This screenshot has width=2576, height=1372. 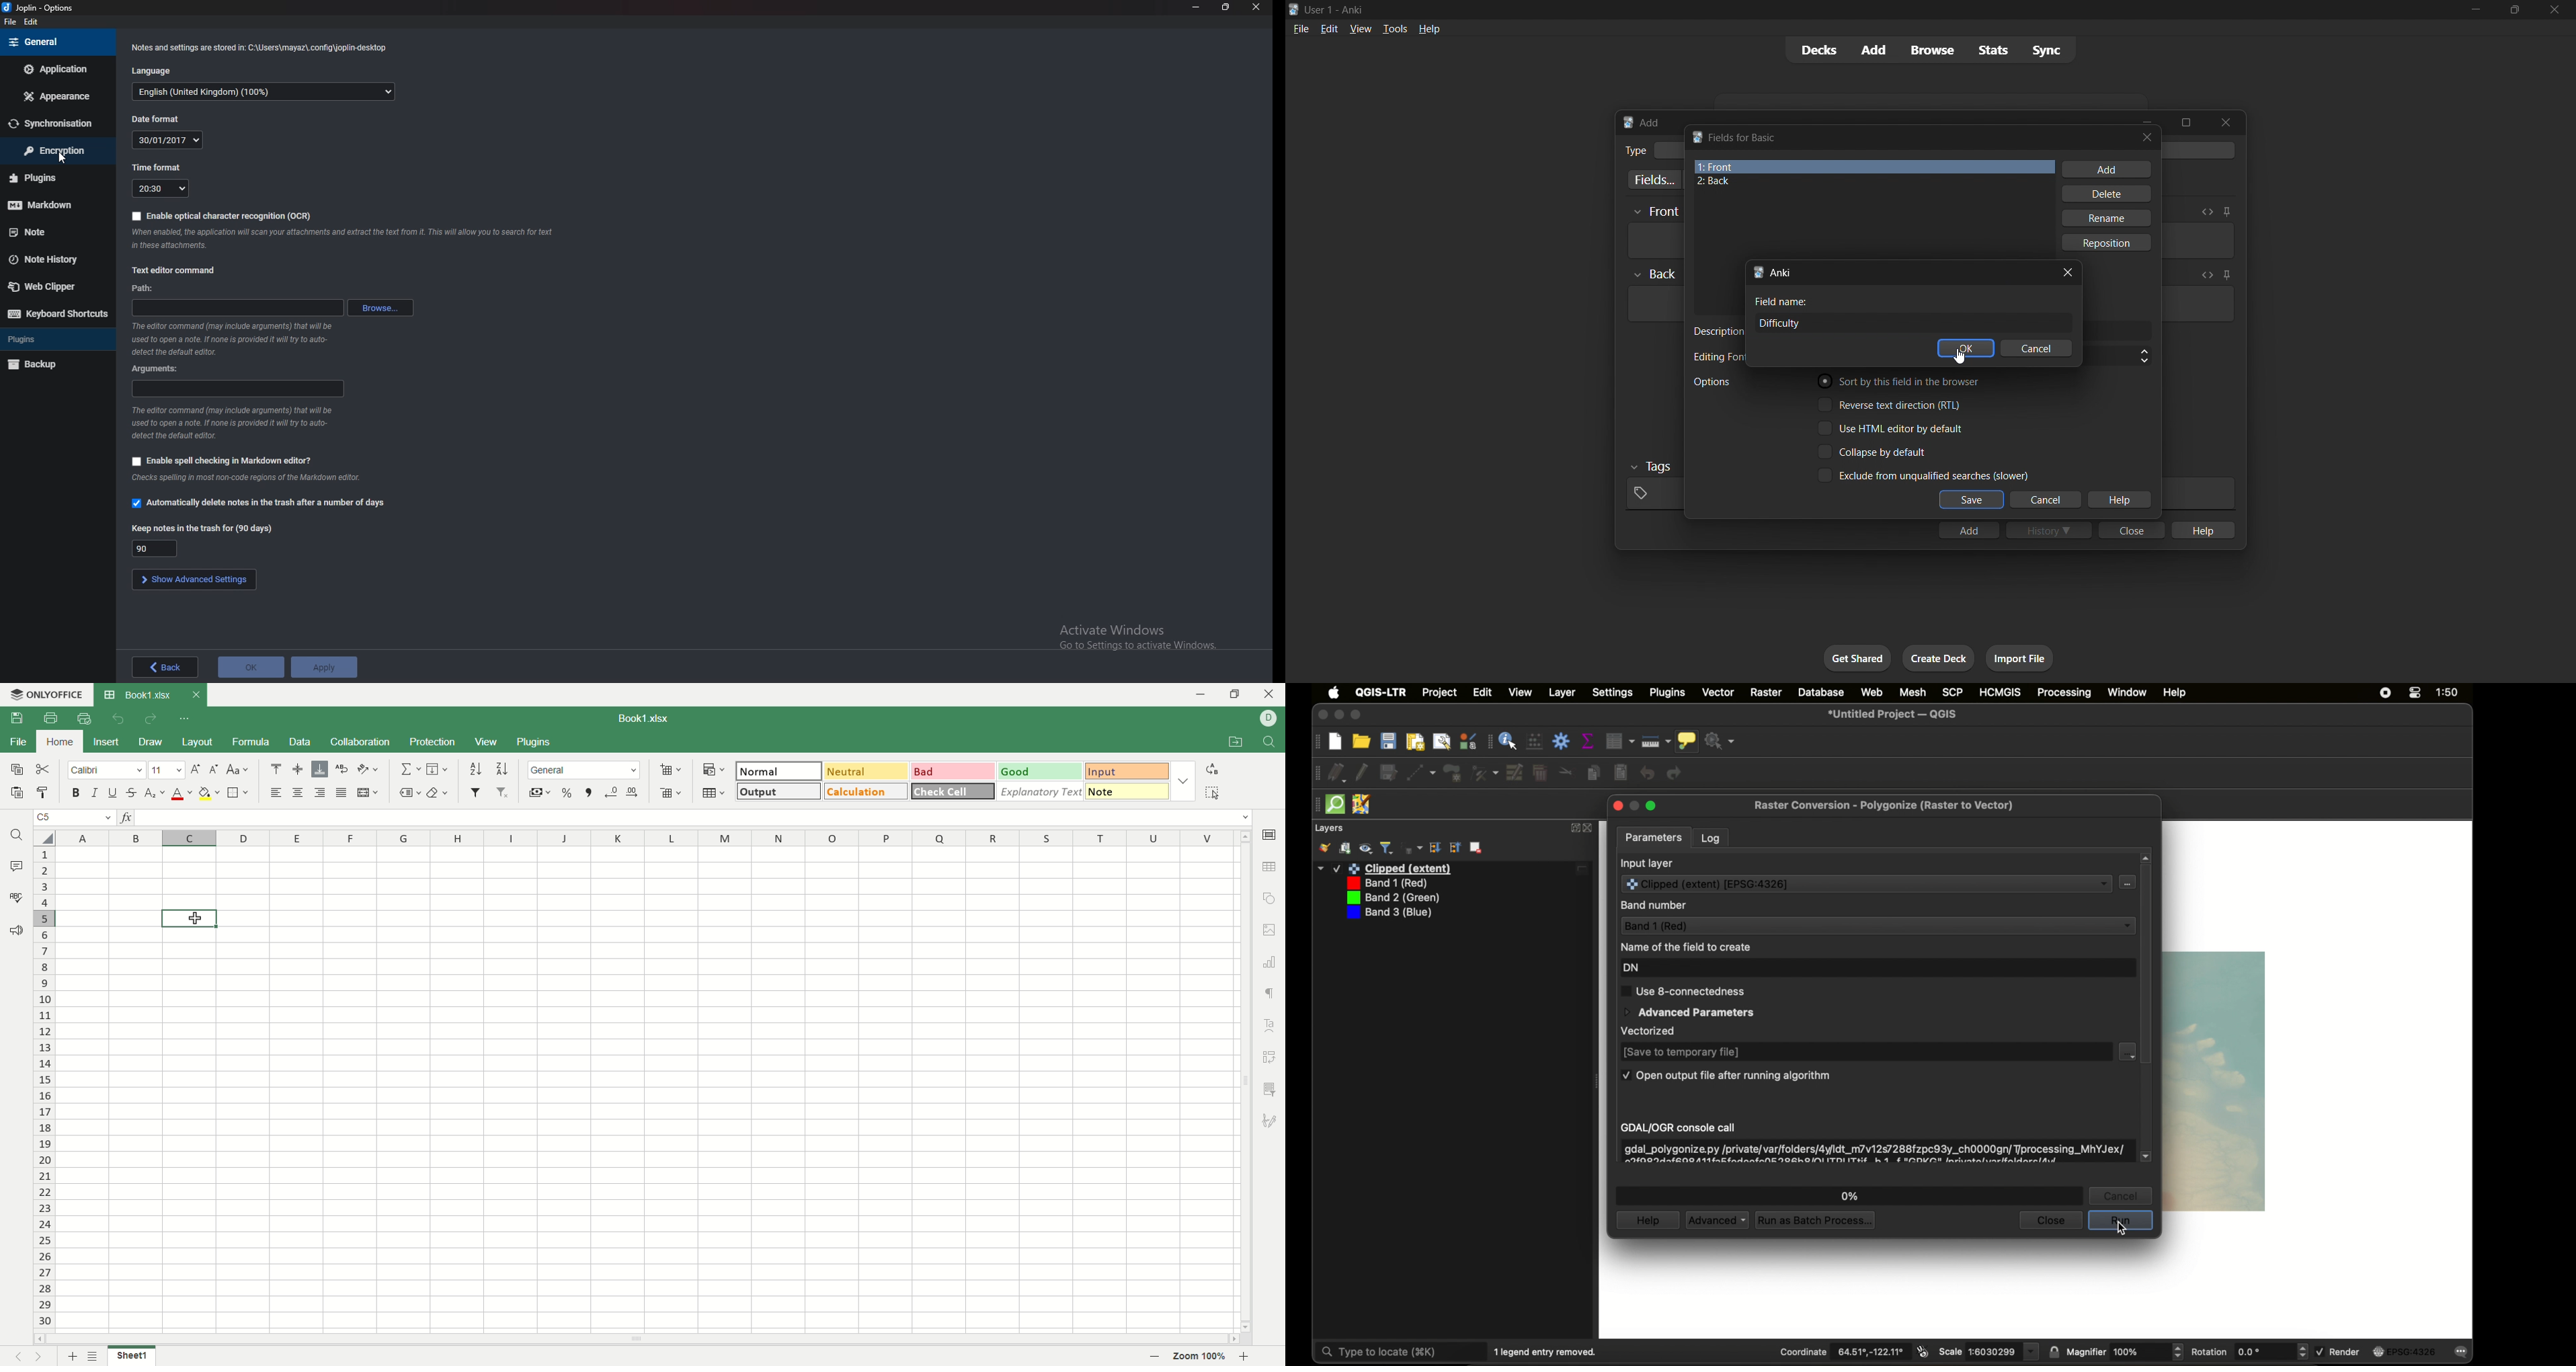 I want to click on text art settings, so click(x=1273, y=1022).